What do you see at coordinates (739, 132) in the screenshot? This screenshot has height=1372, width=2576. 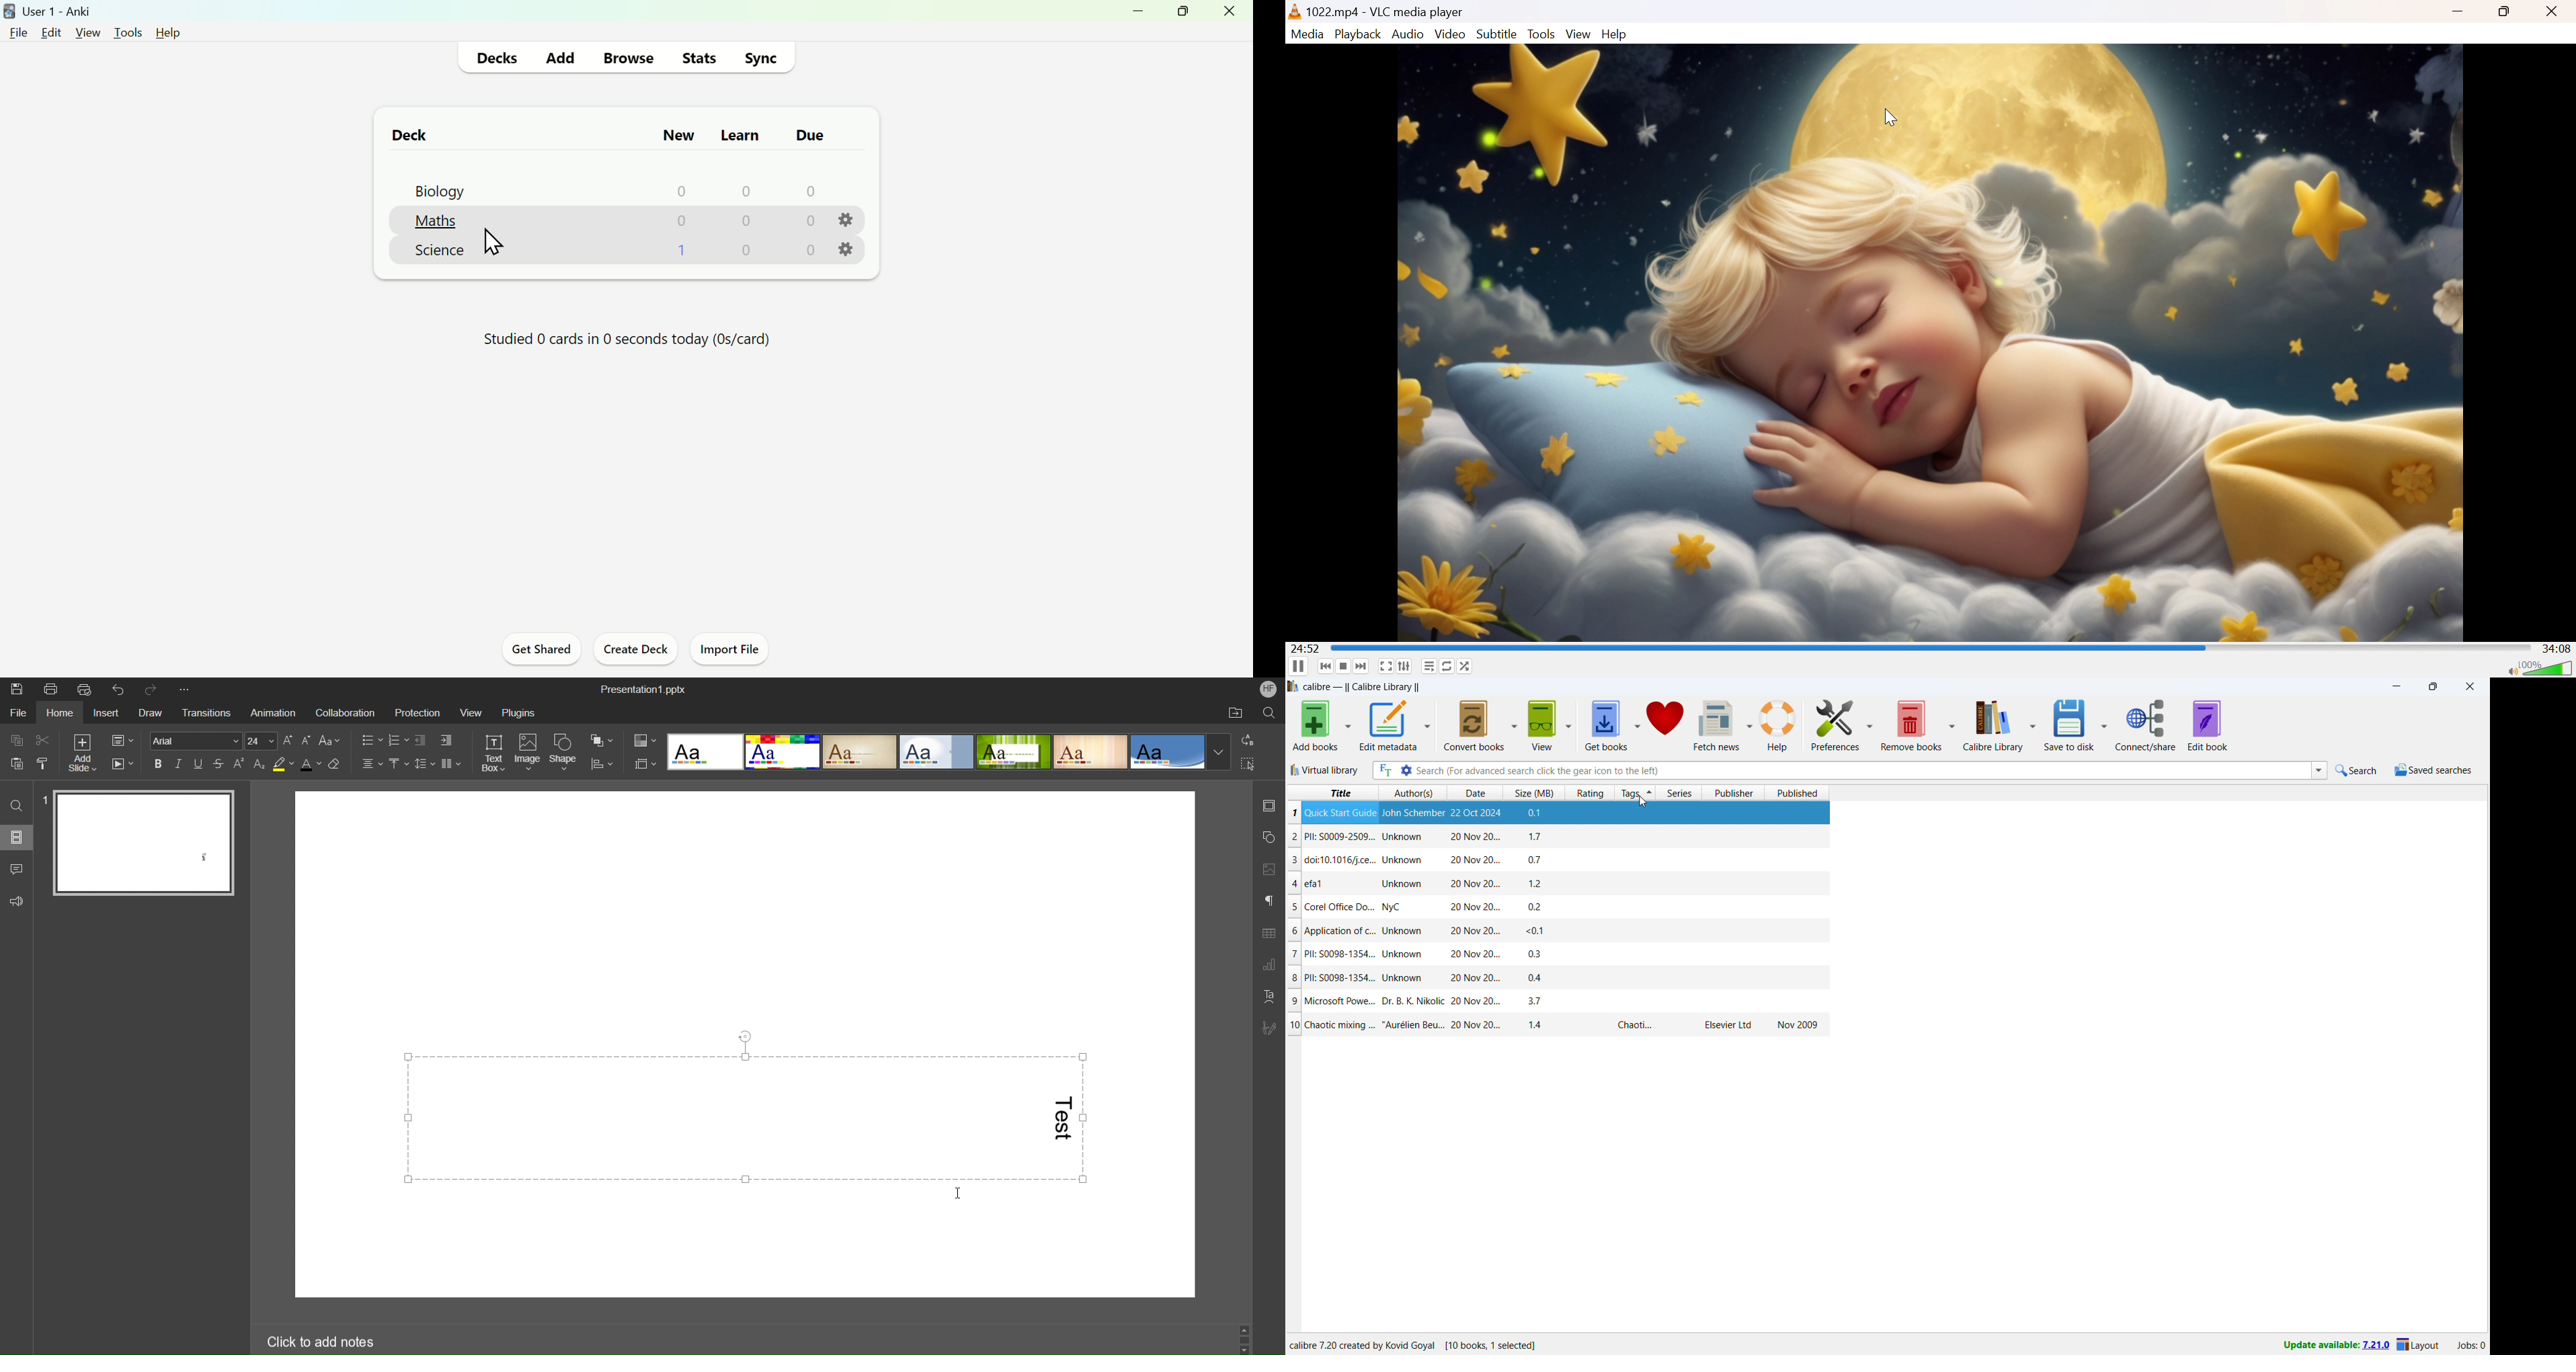 I see `Learn` at bounding box center [739, 132].